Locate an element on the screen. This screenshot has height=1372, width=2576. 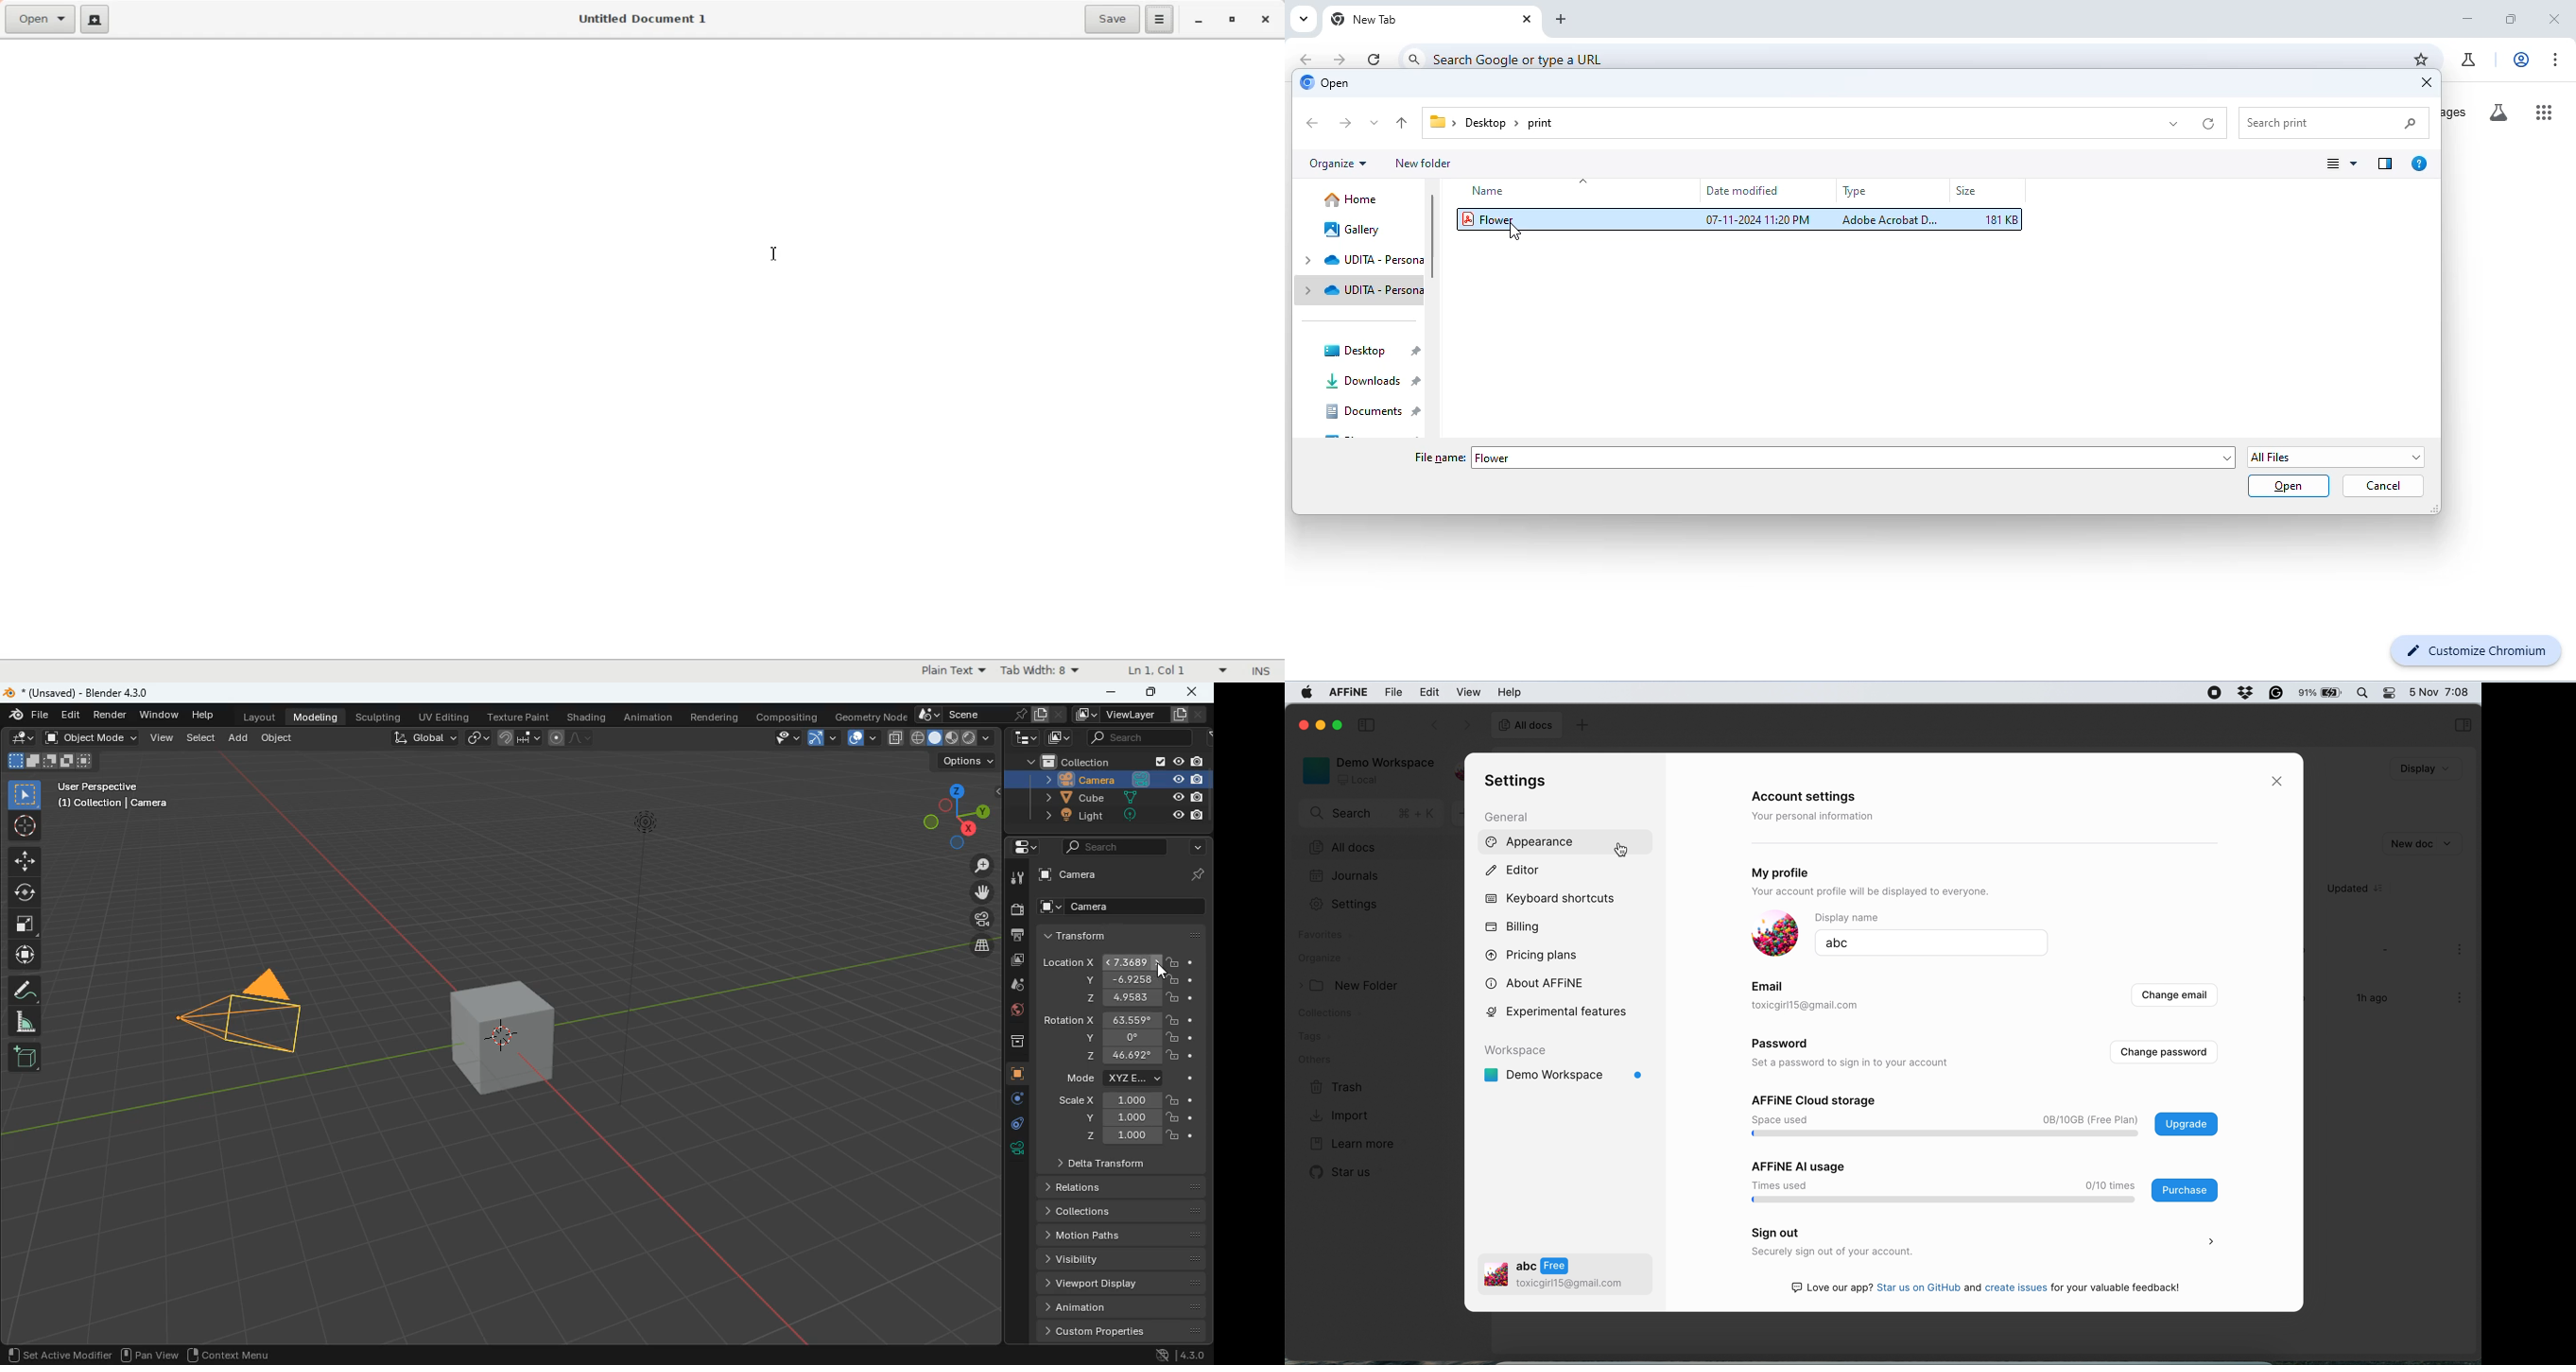
switch tabs is located at coordinates (1428, 723).